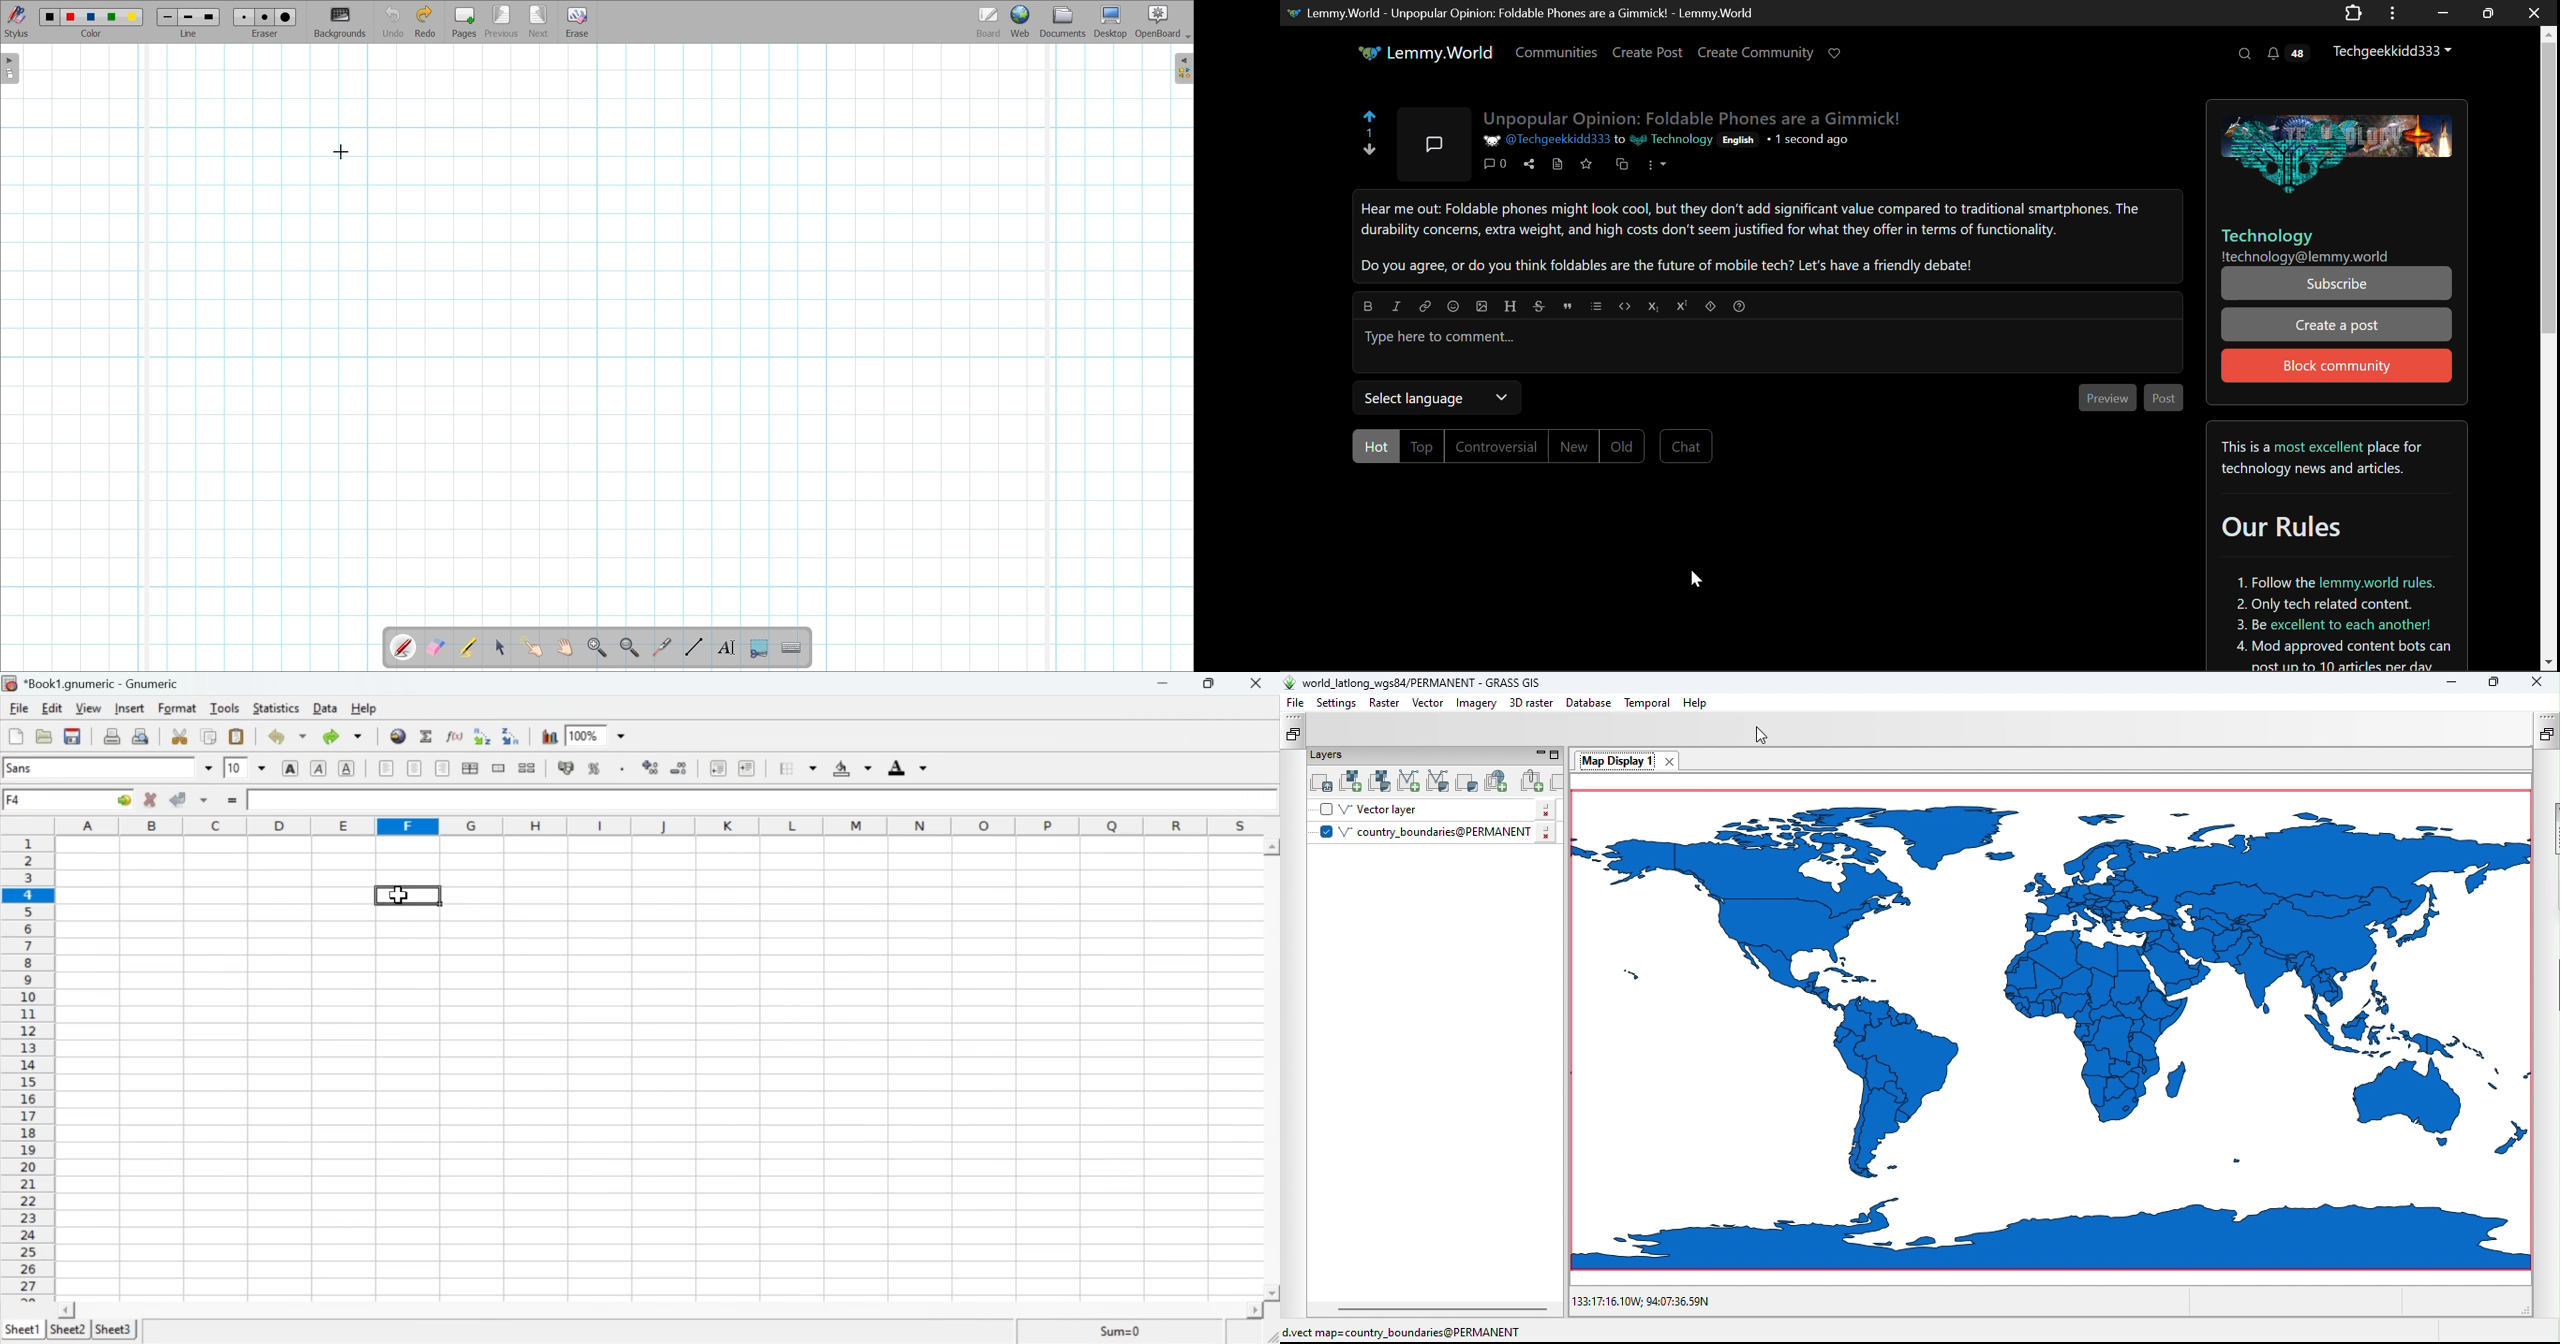  Describe the element at coordinates (393, 22) in the screenshot. I see `Undo` at that location.